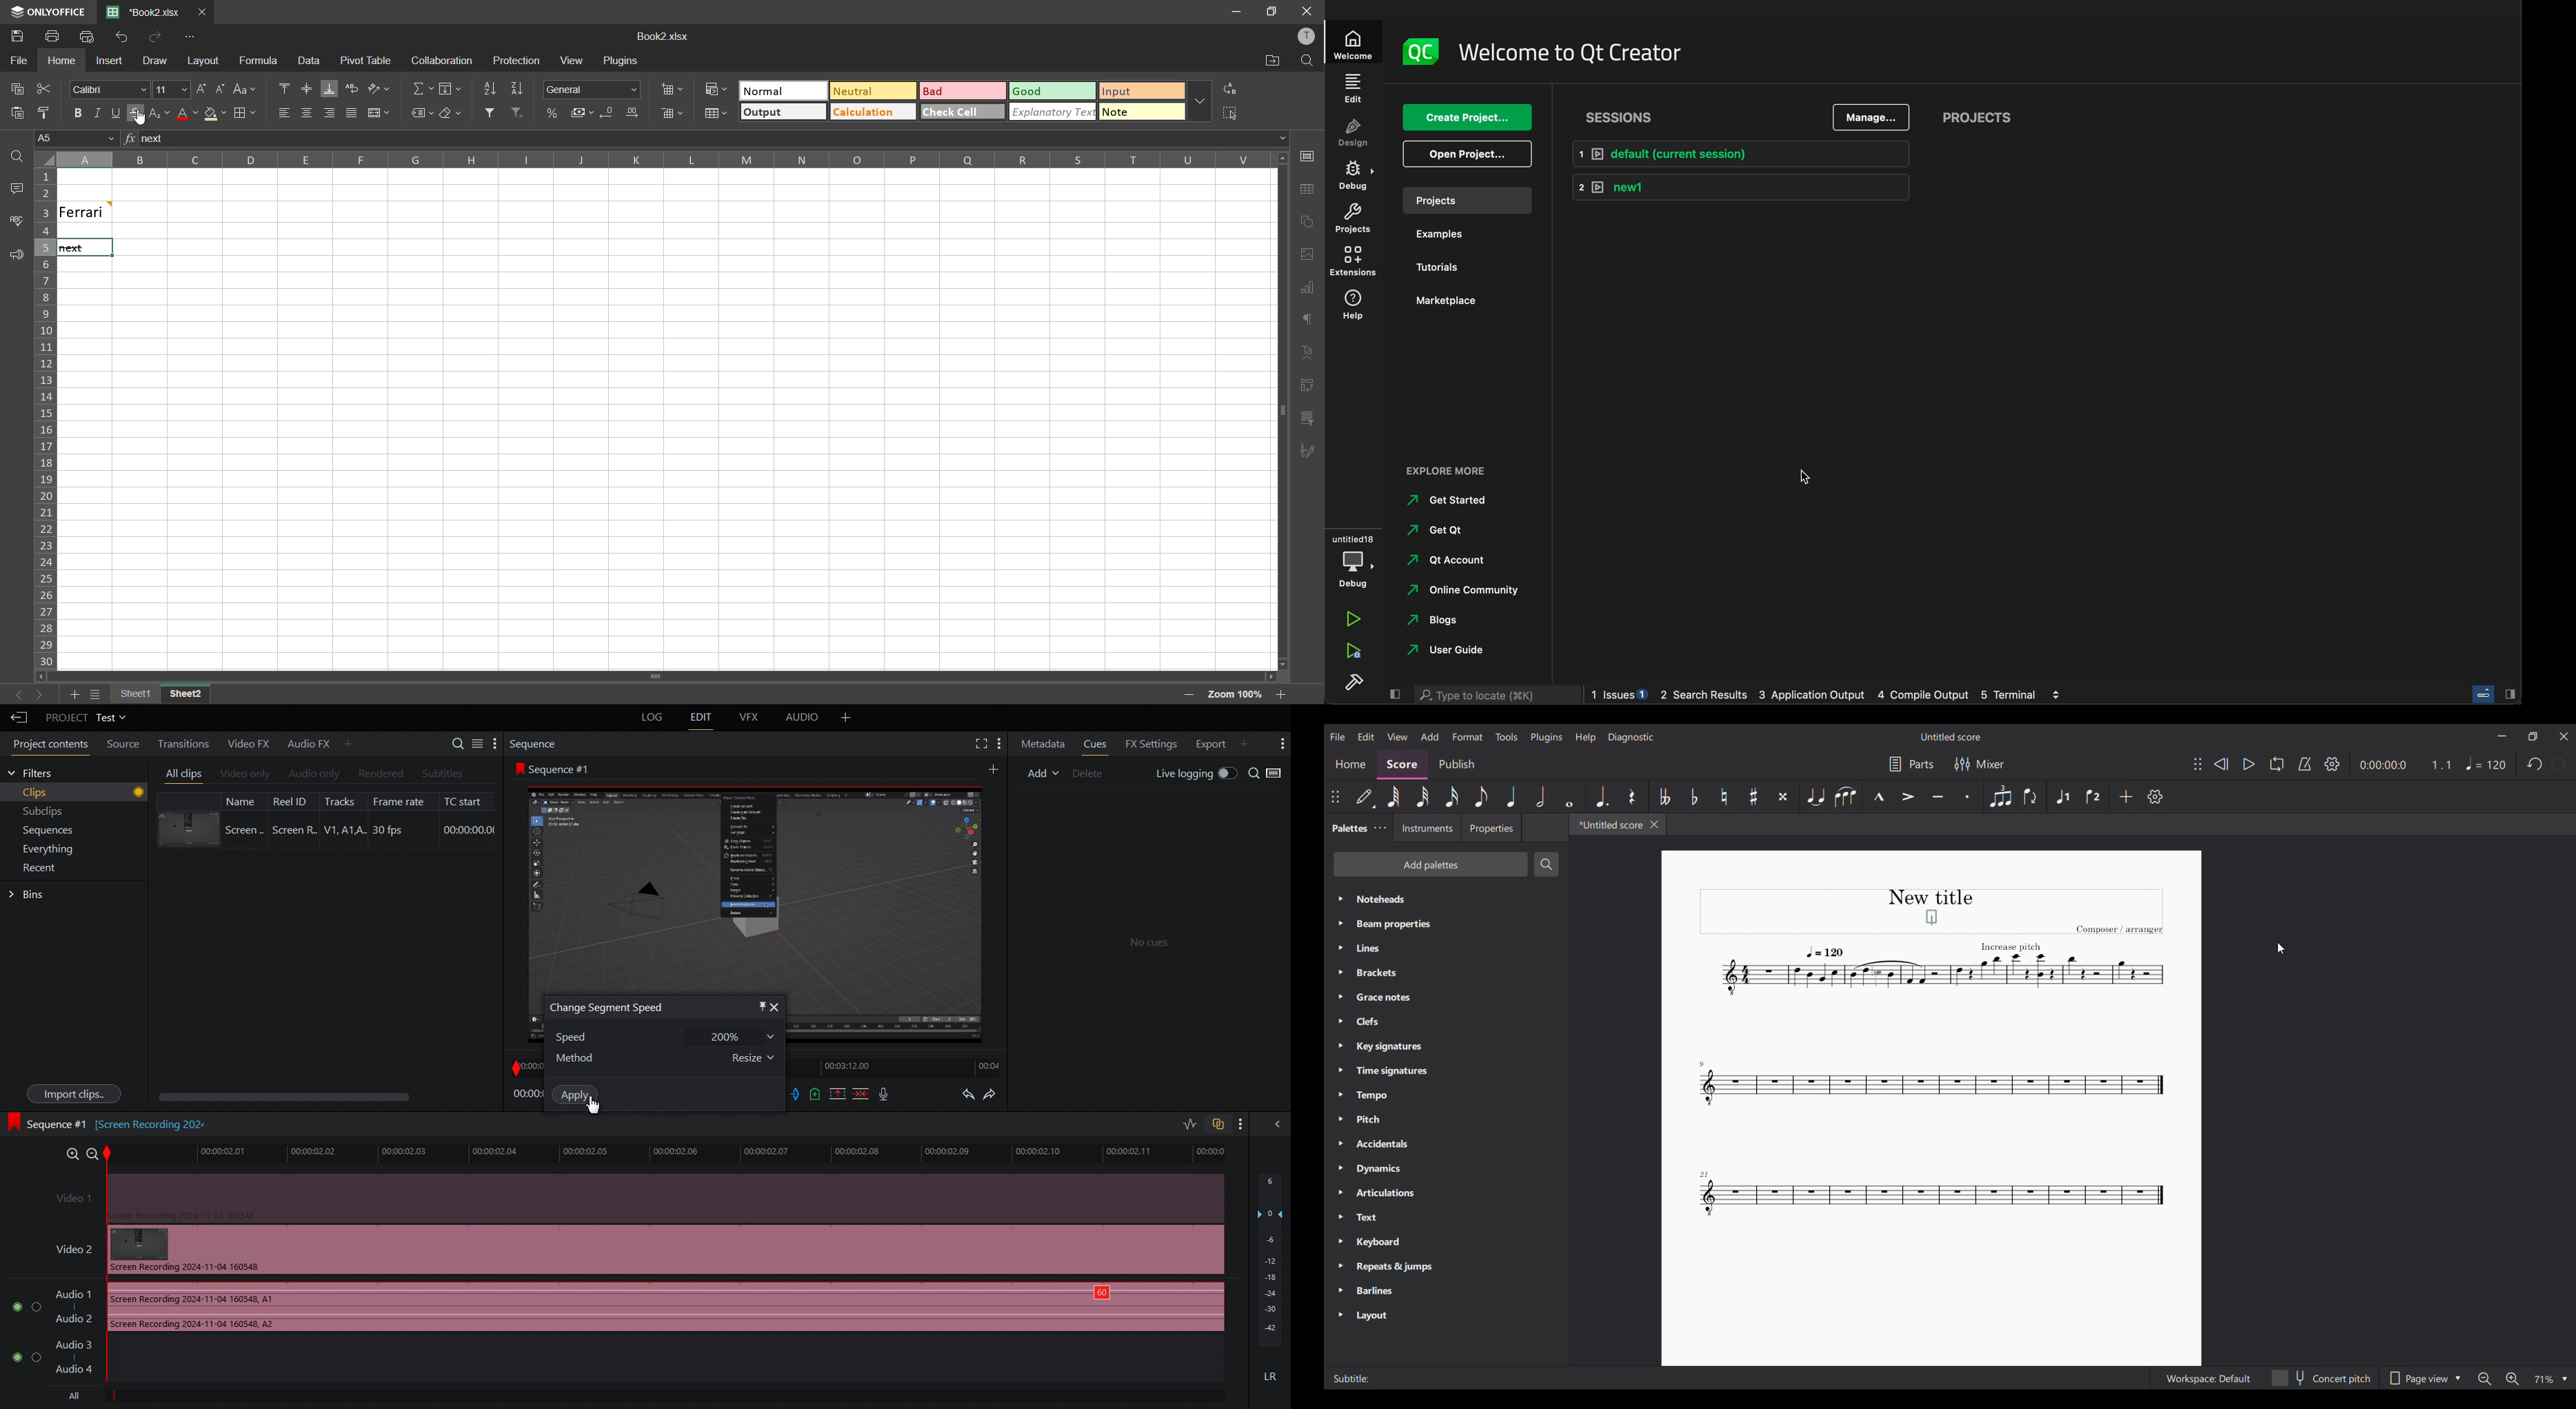 The image size is (2576, 1428). What do you see at coordinates (313, 774) in the screenshot?
I see `Audio Only` at bounding box center [313, 774].